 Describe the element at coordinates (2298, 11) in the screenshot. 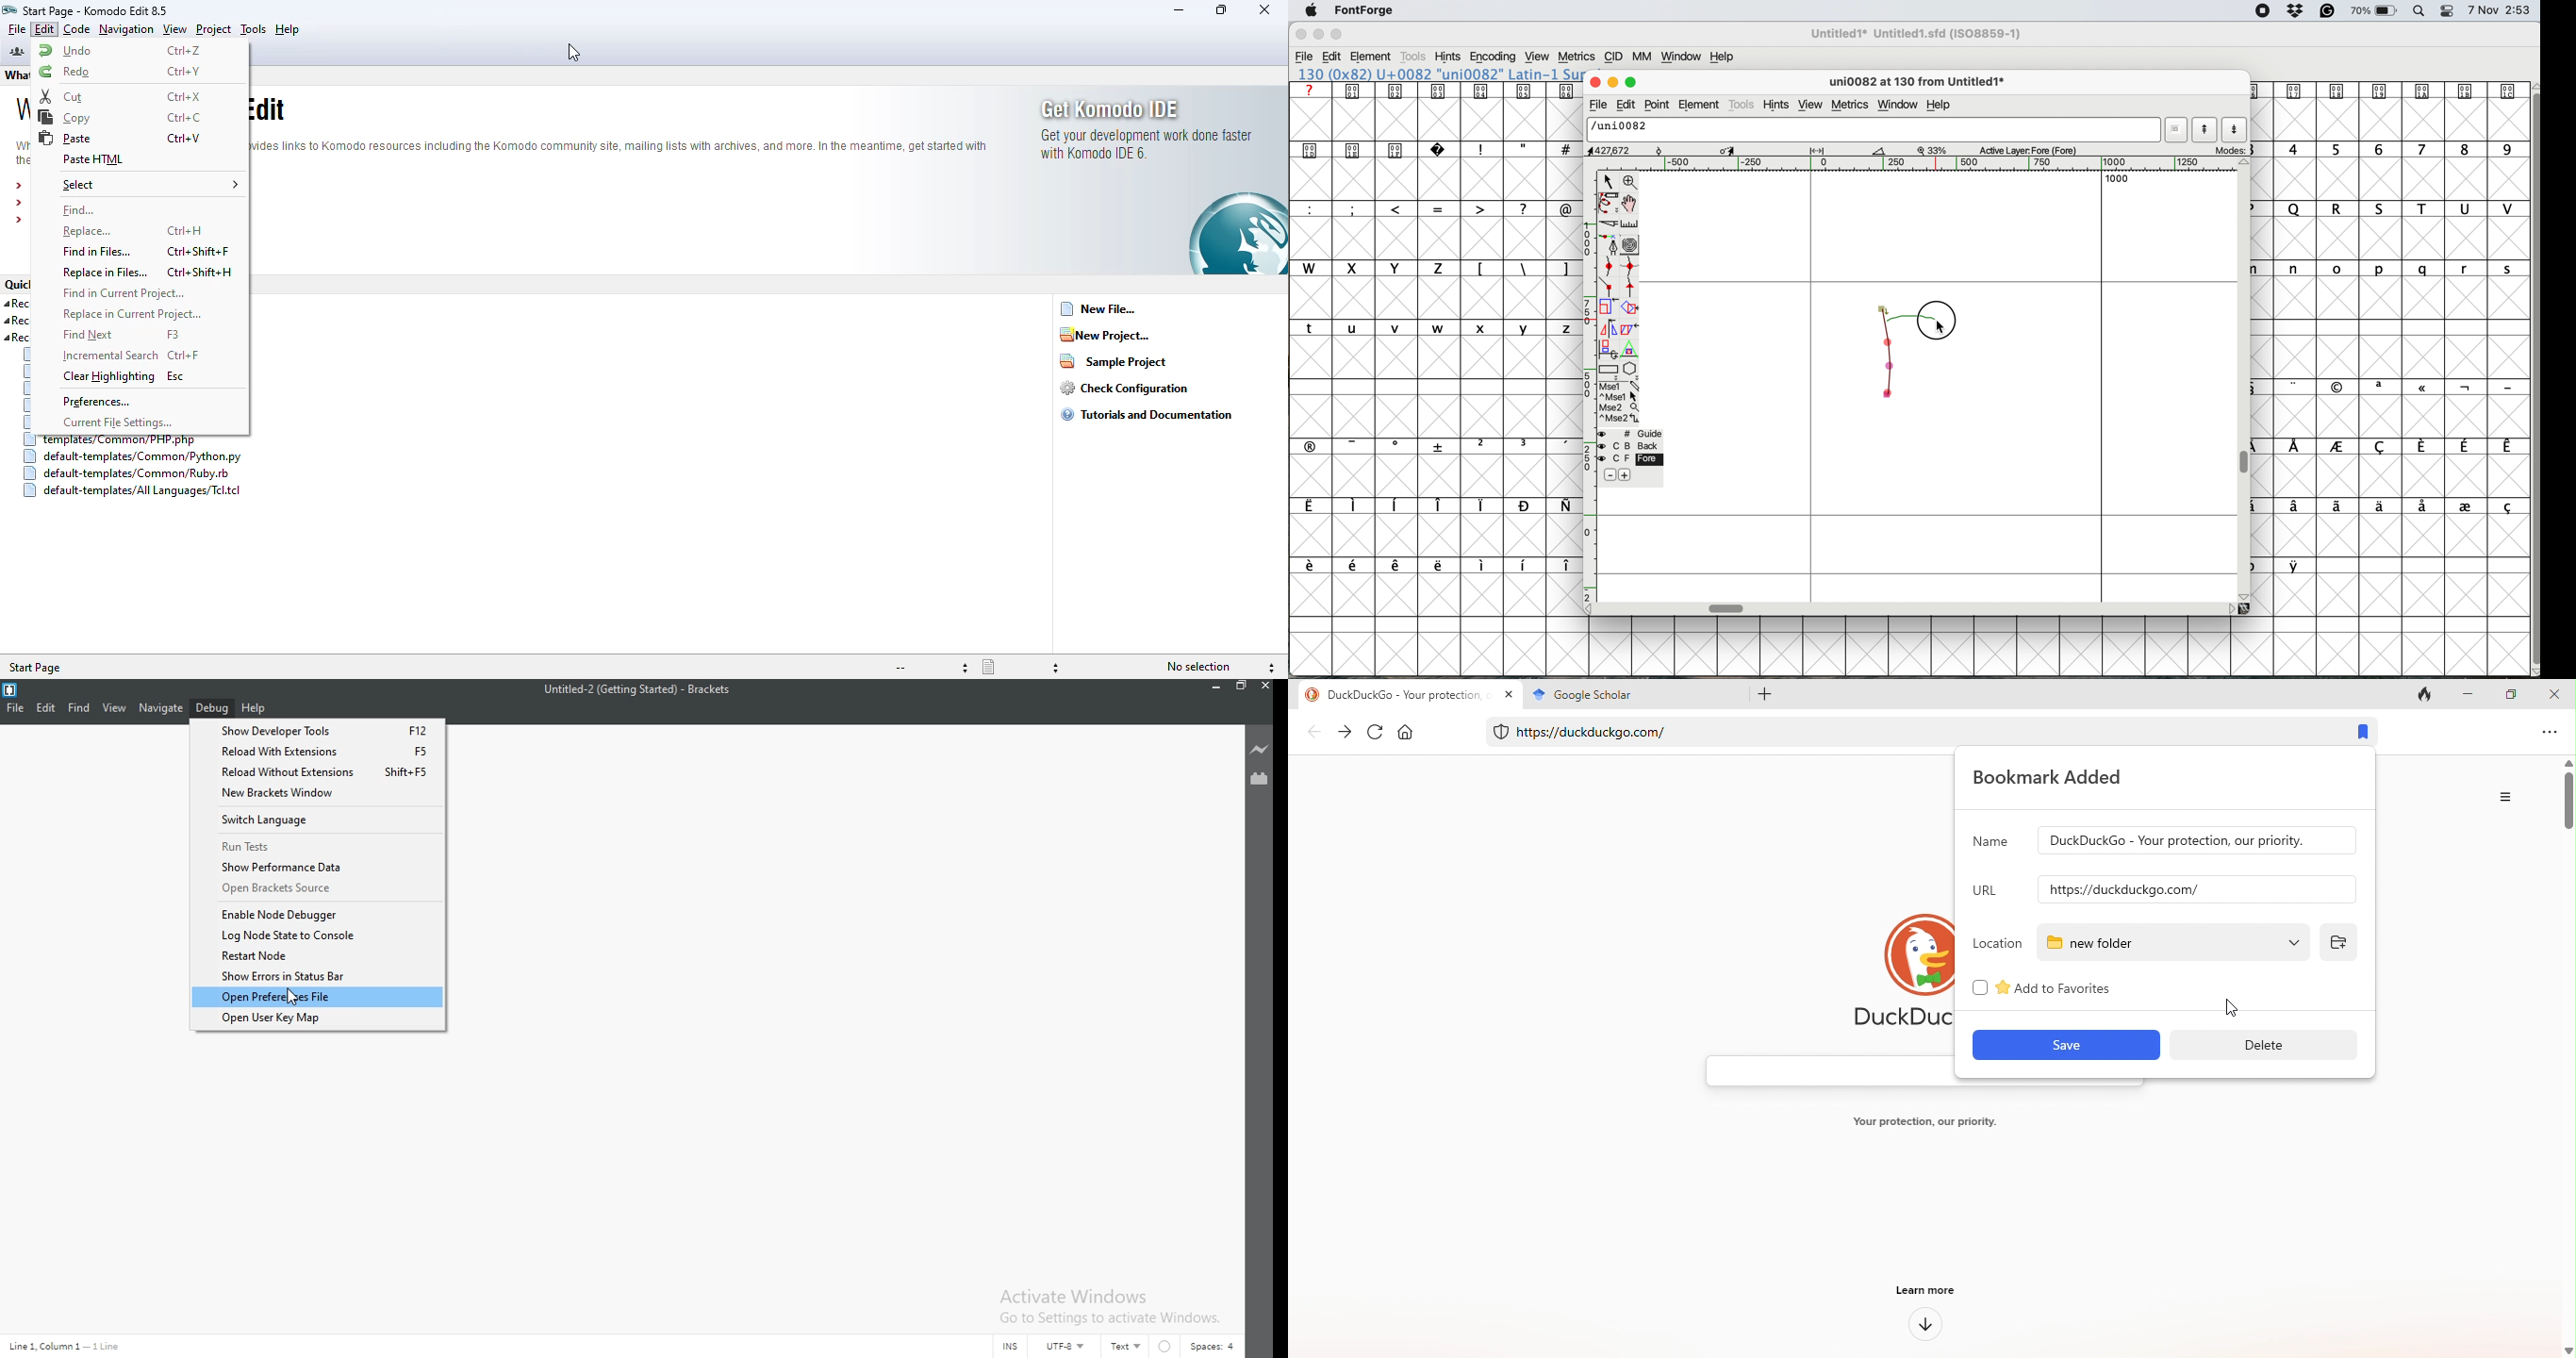

I see `dropbox` at that location.